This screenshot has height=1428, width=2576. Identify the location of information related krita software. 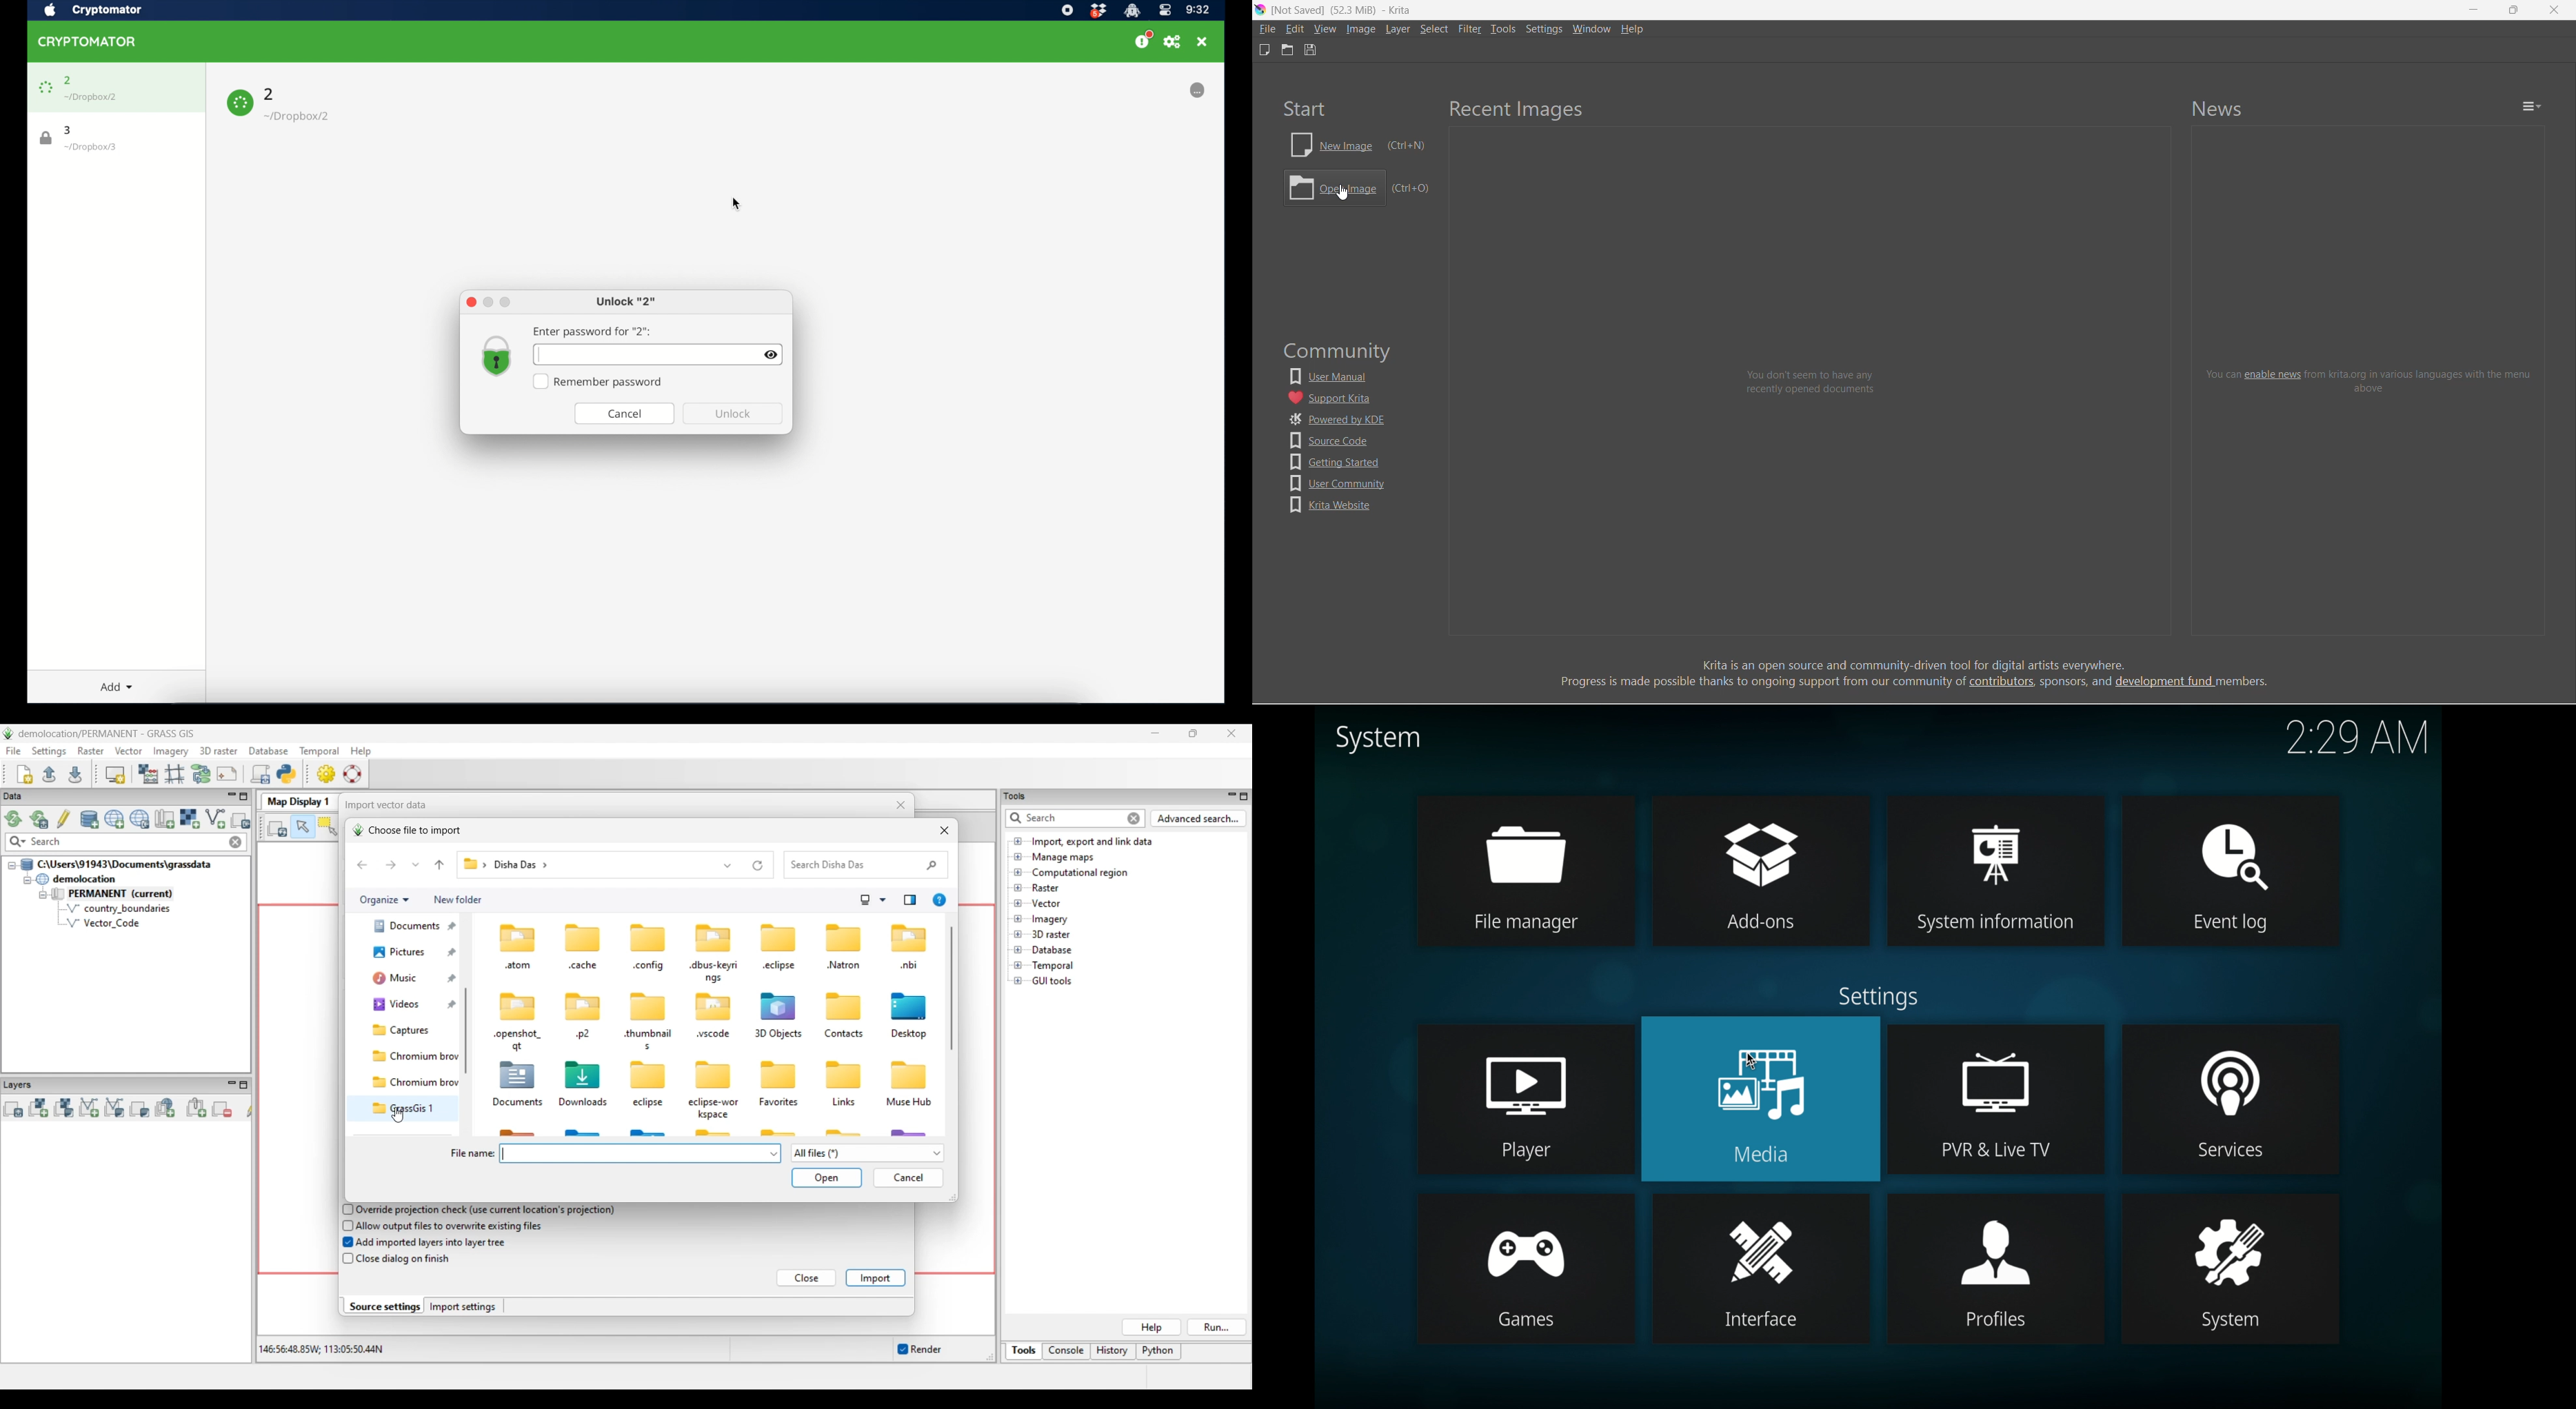
(1913, 673).